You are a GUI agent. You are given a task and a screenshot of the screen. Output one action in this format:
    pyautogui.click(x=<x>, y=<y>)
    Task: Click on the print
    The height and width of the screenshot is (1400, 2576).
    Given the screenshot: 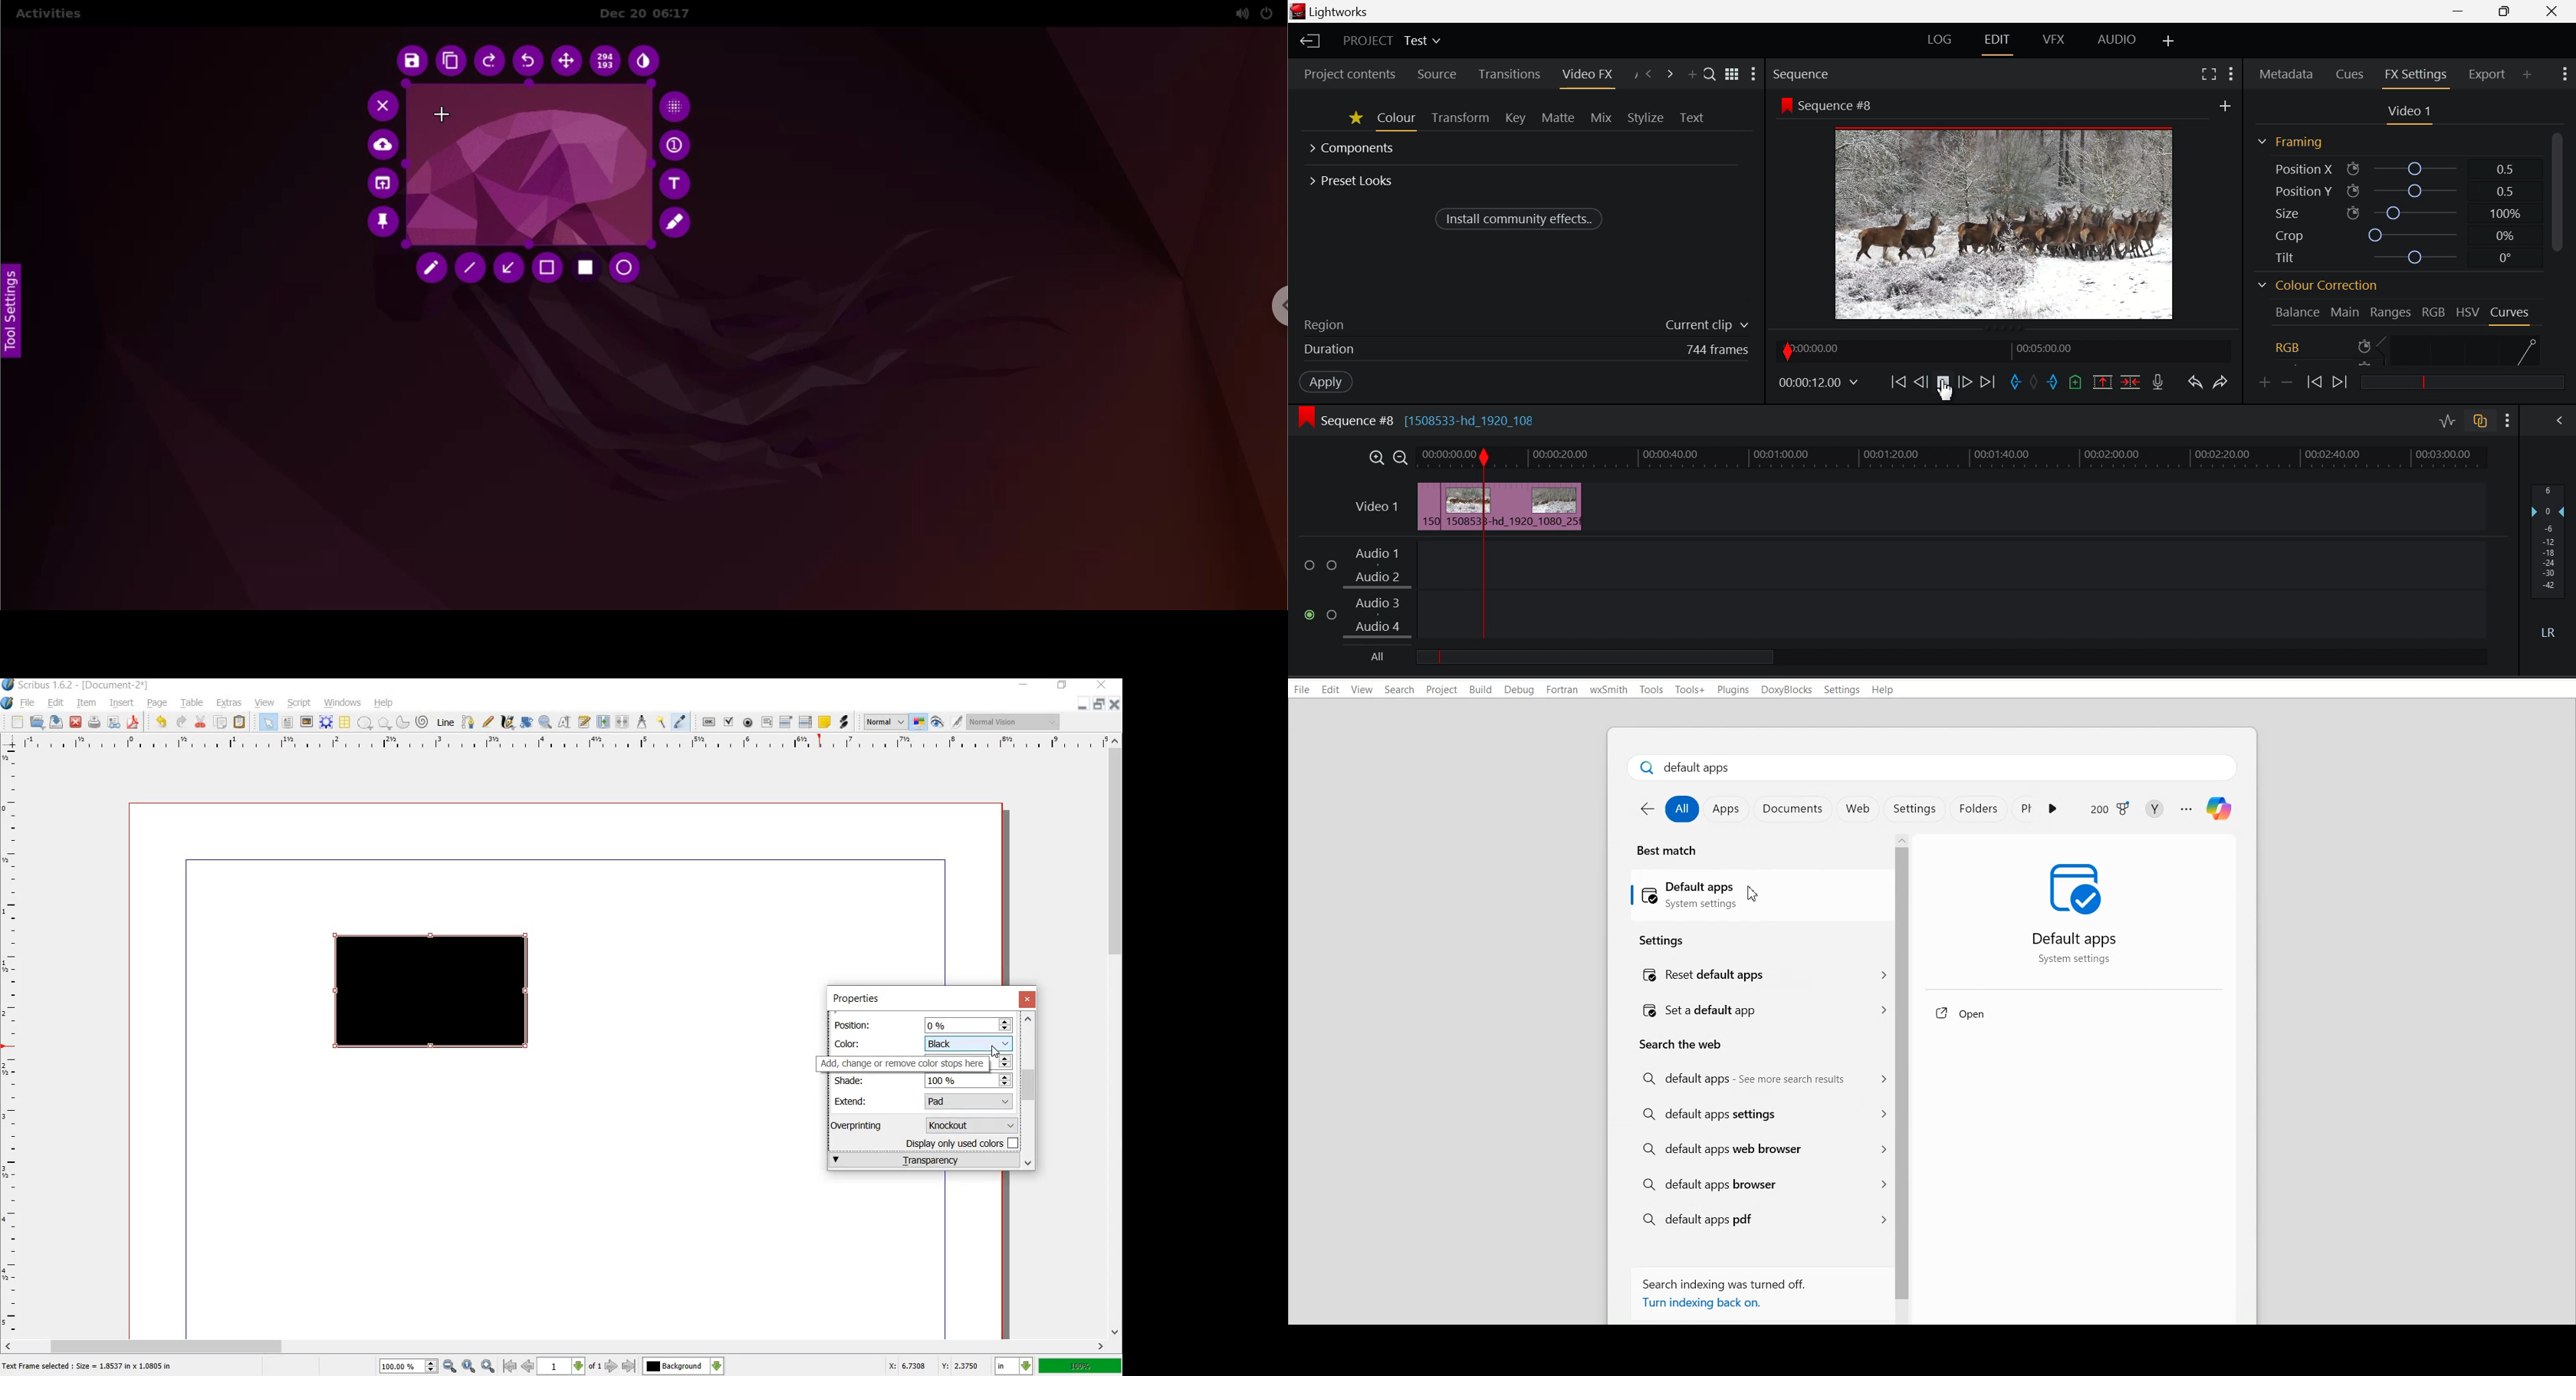 What is the action you would take?
    pyautogui.click(x=94, y=723)
    